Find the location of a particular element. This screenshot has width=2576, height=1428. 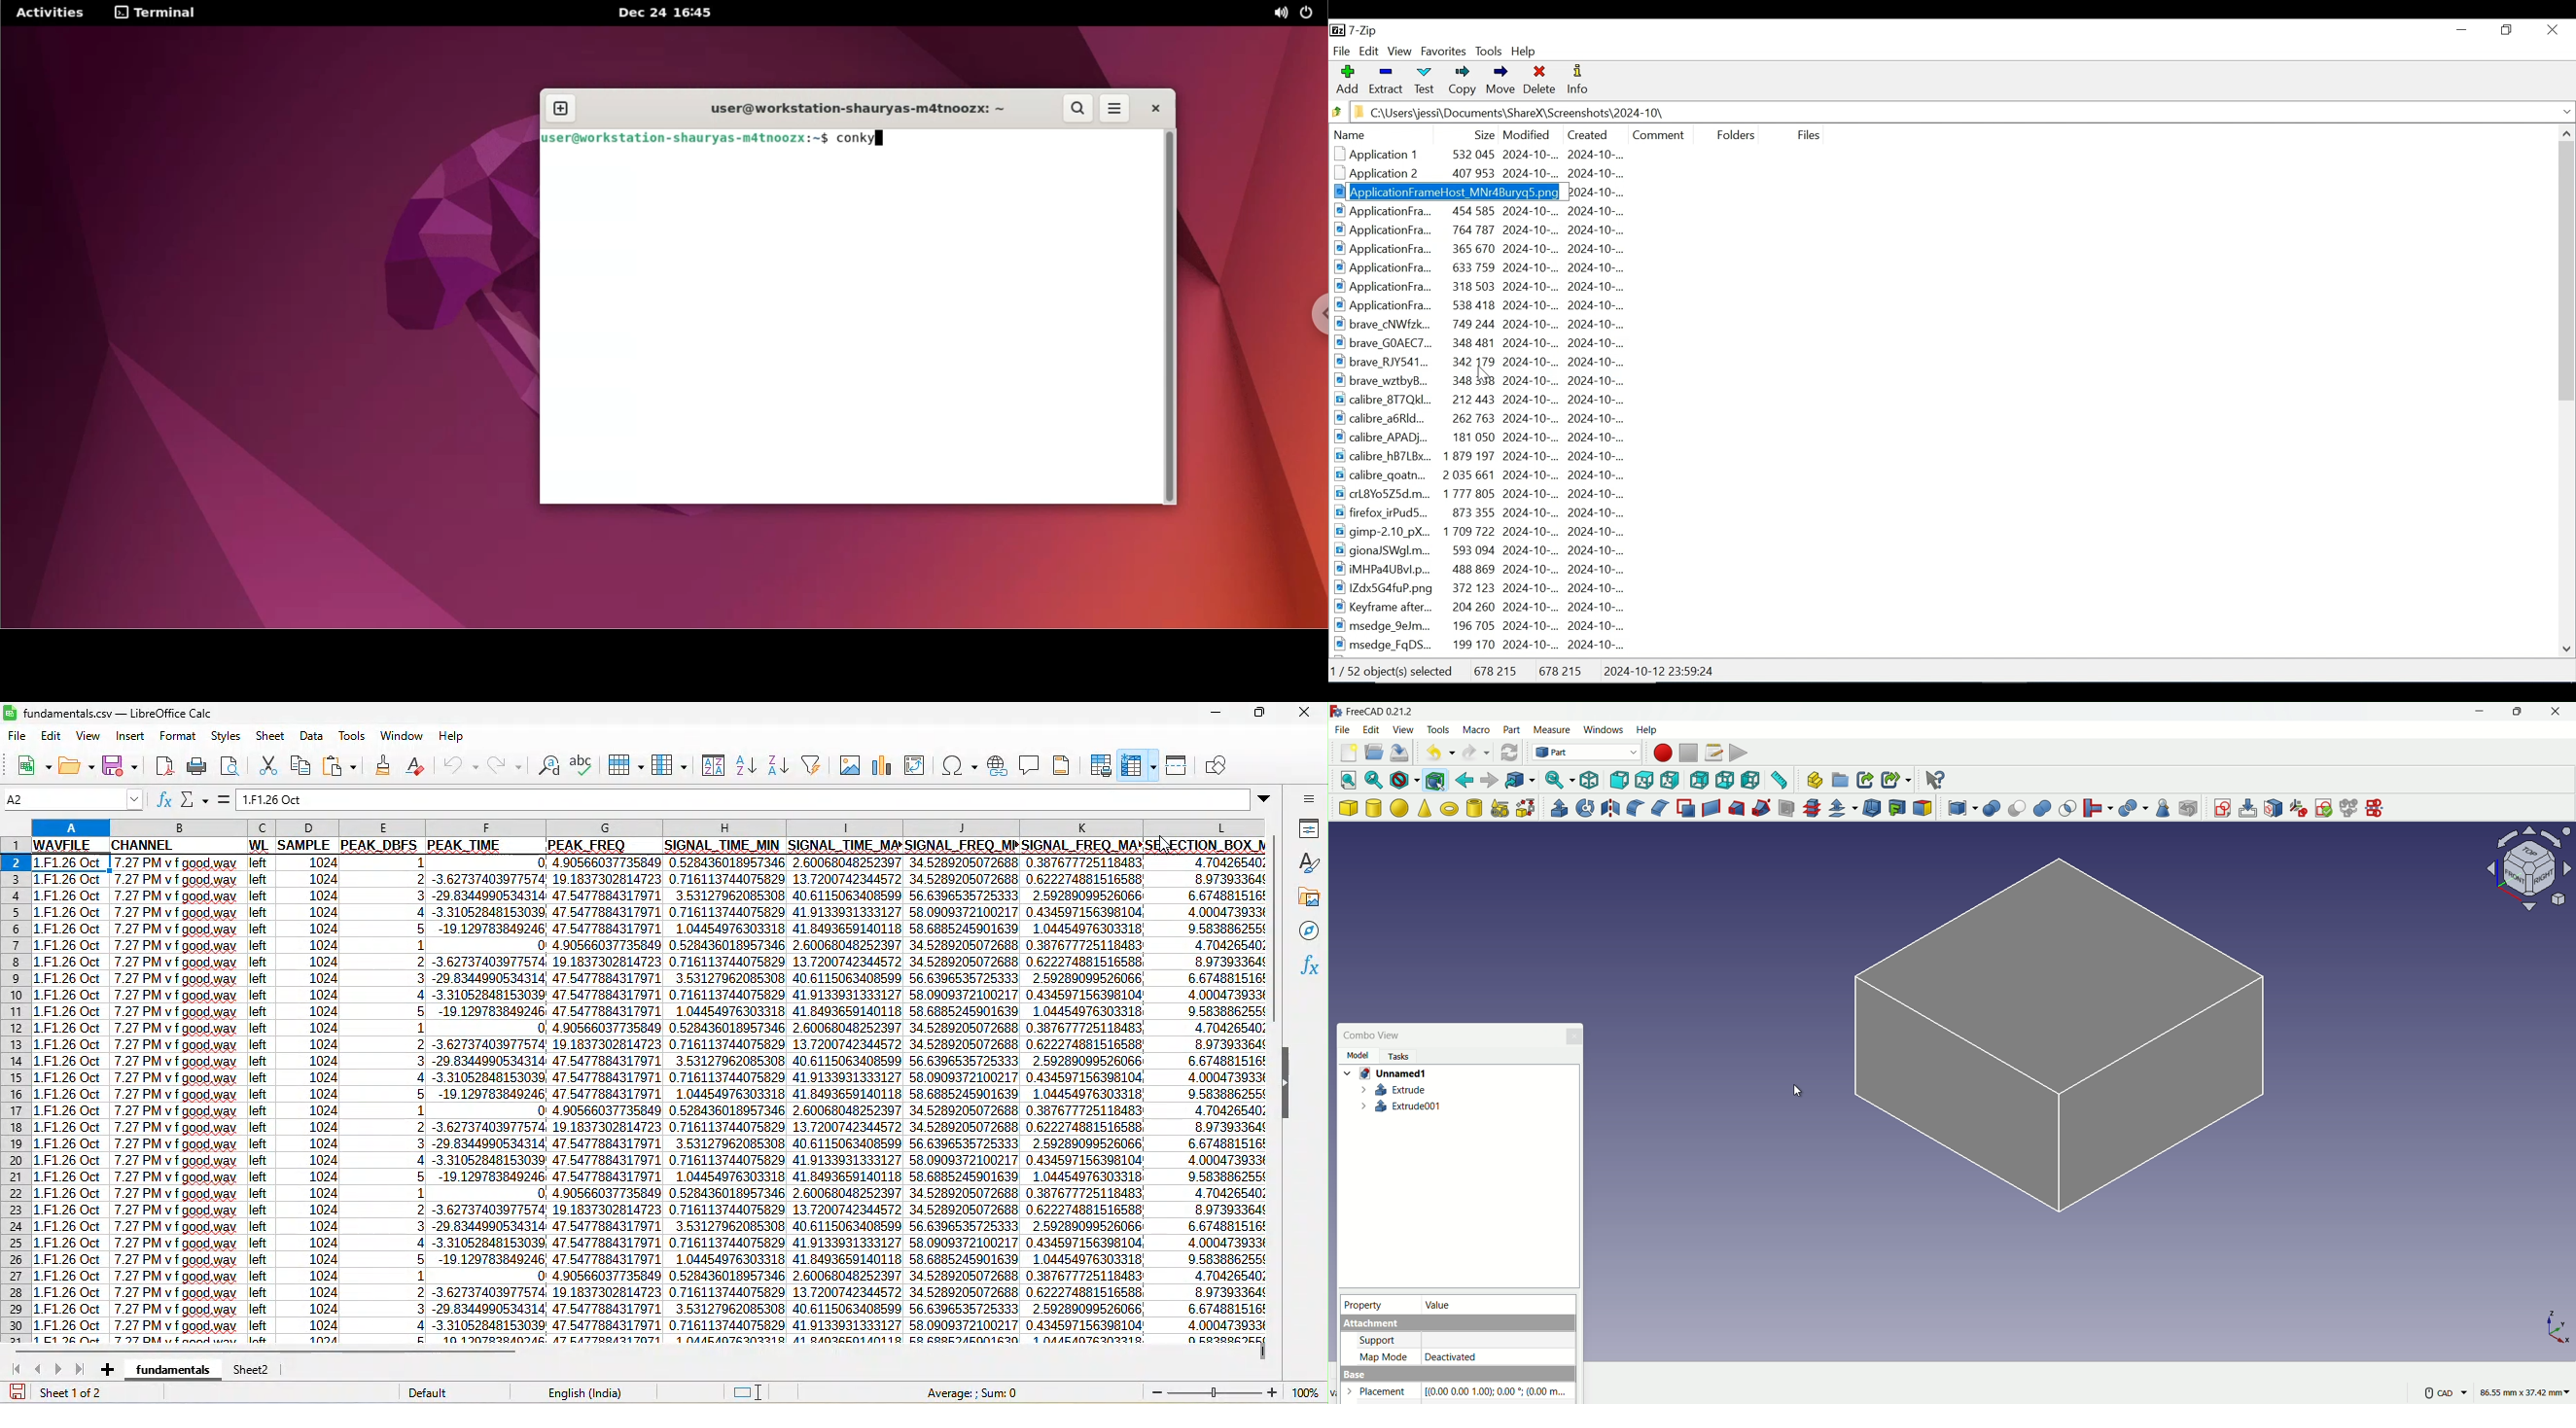

7-Zip Desktop Icon is located at coordinates (1356, 31).